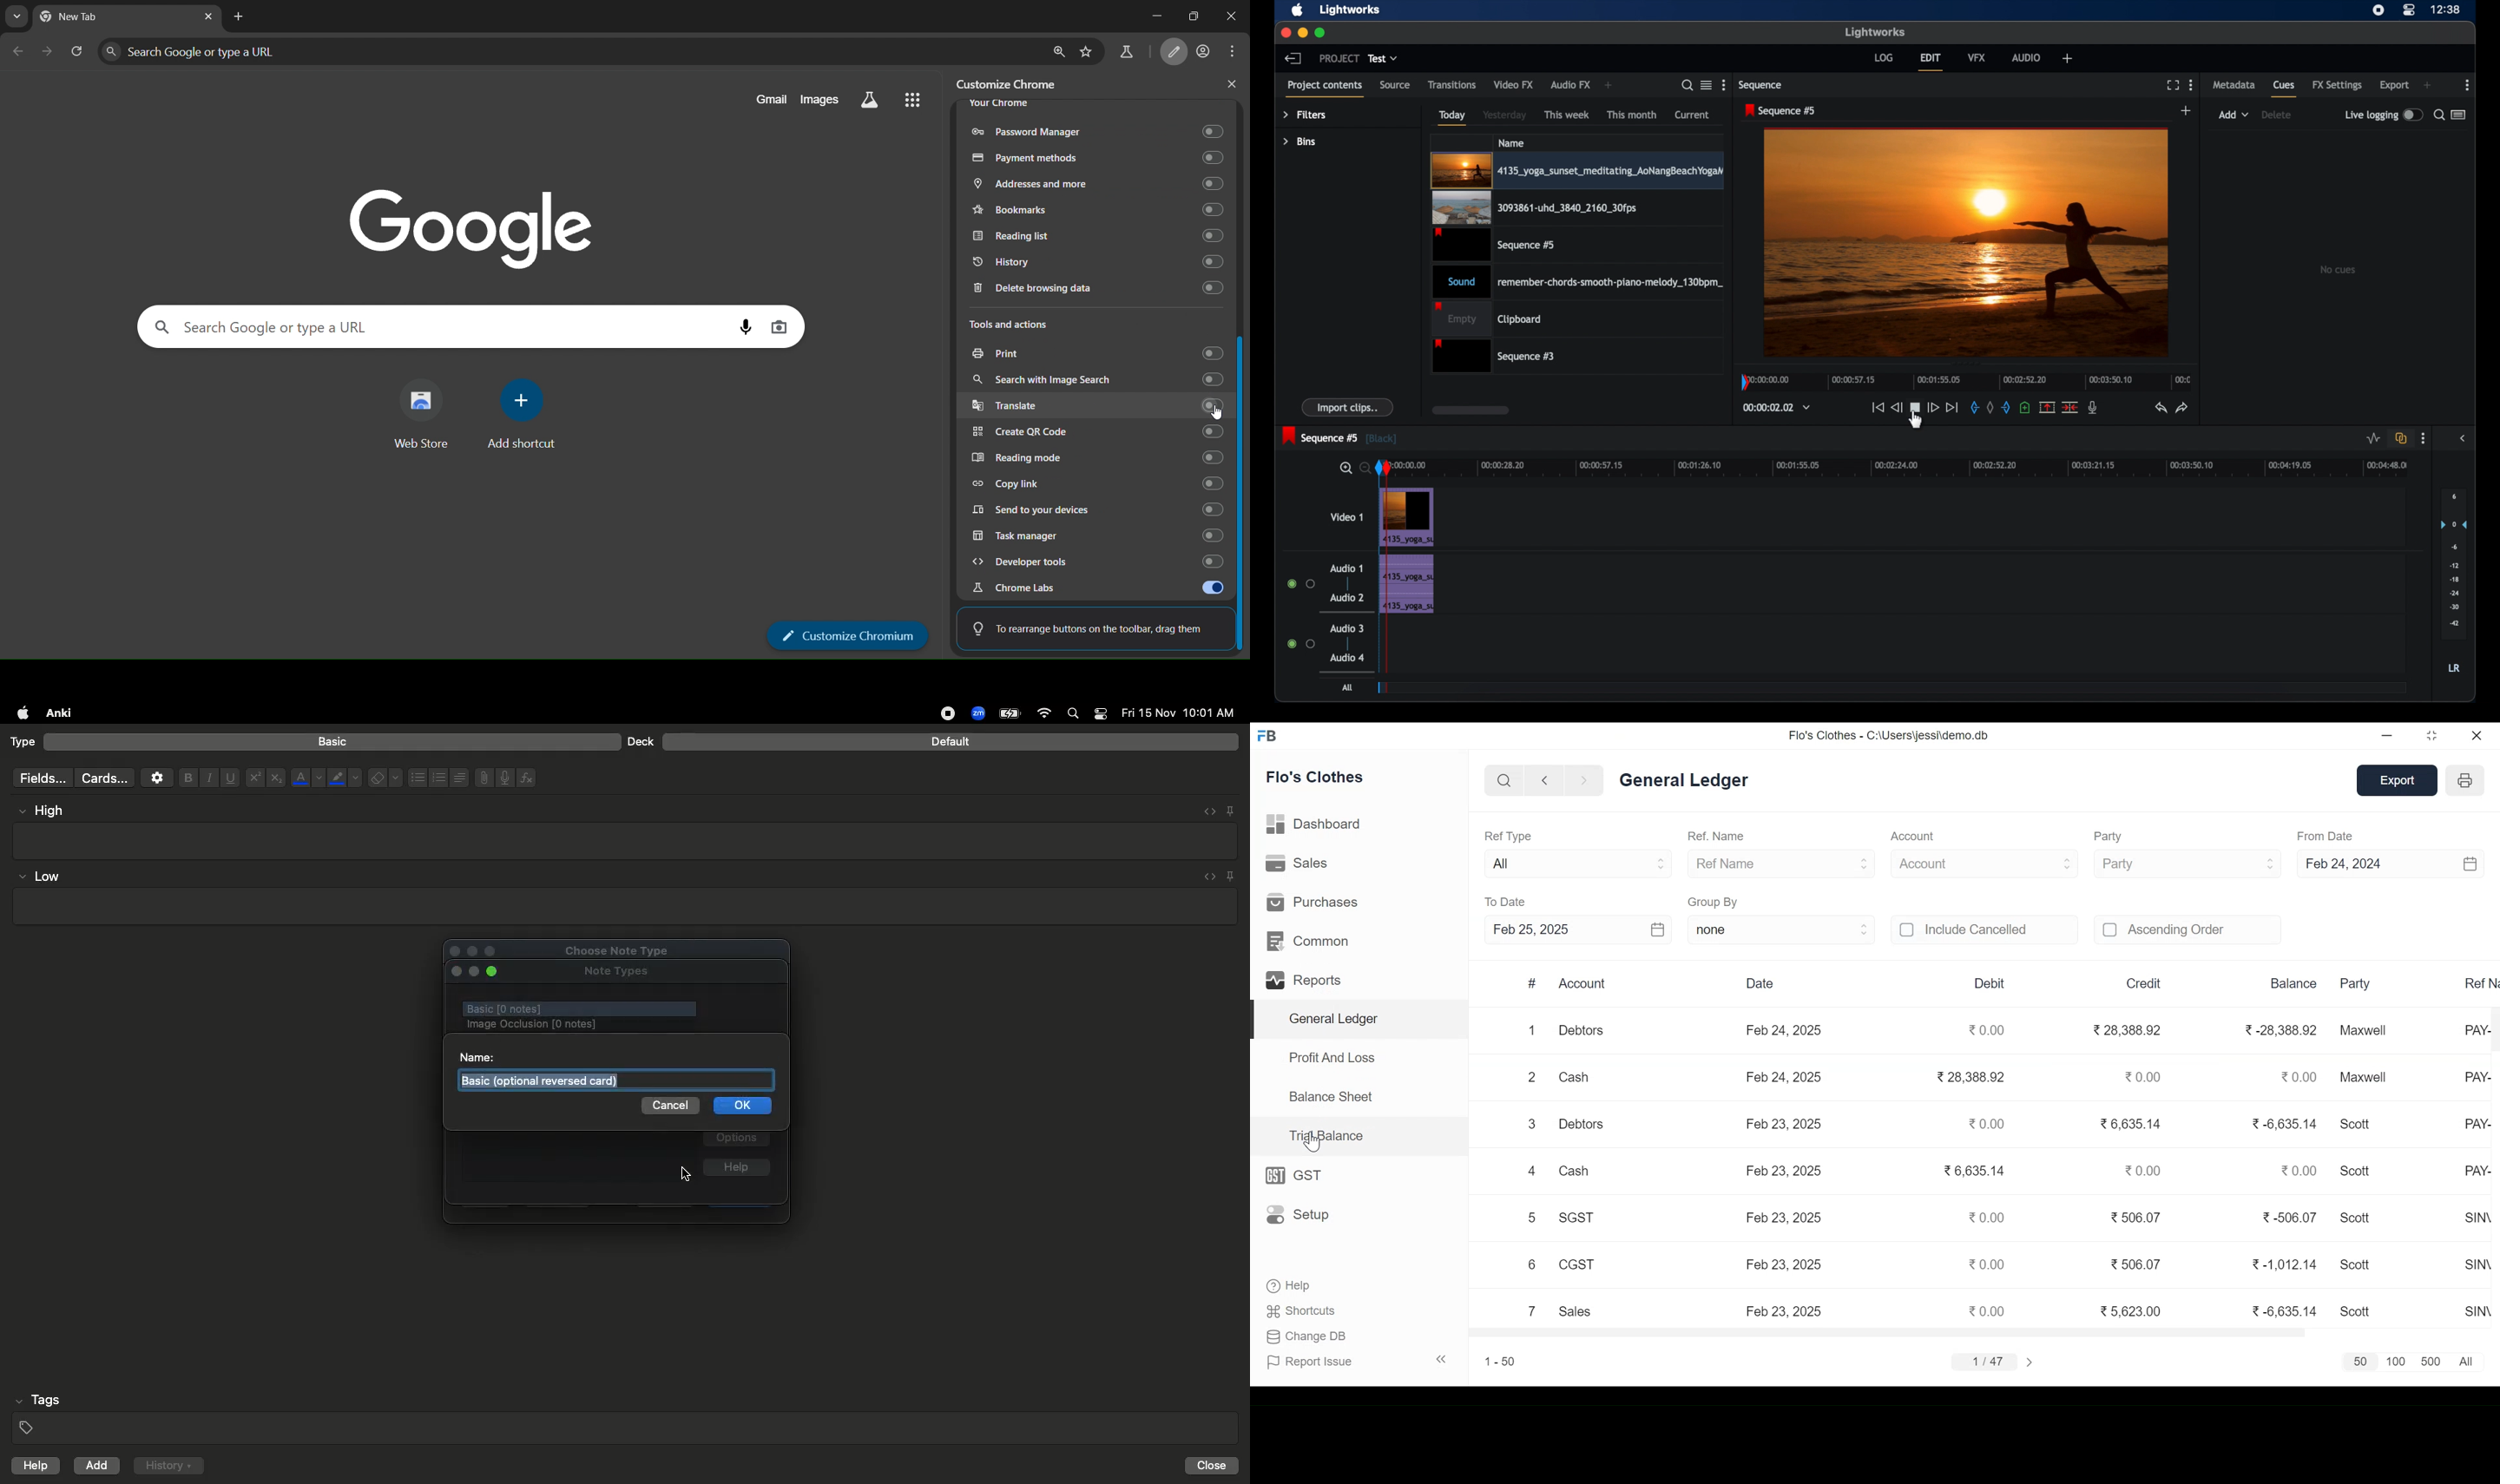  I want to click on Feb 25, 2025, so click(1577, 929).